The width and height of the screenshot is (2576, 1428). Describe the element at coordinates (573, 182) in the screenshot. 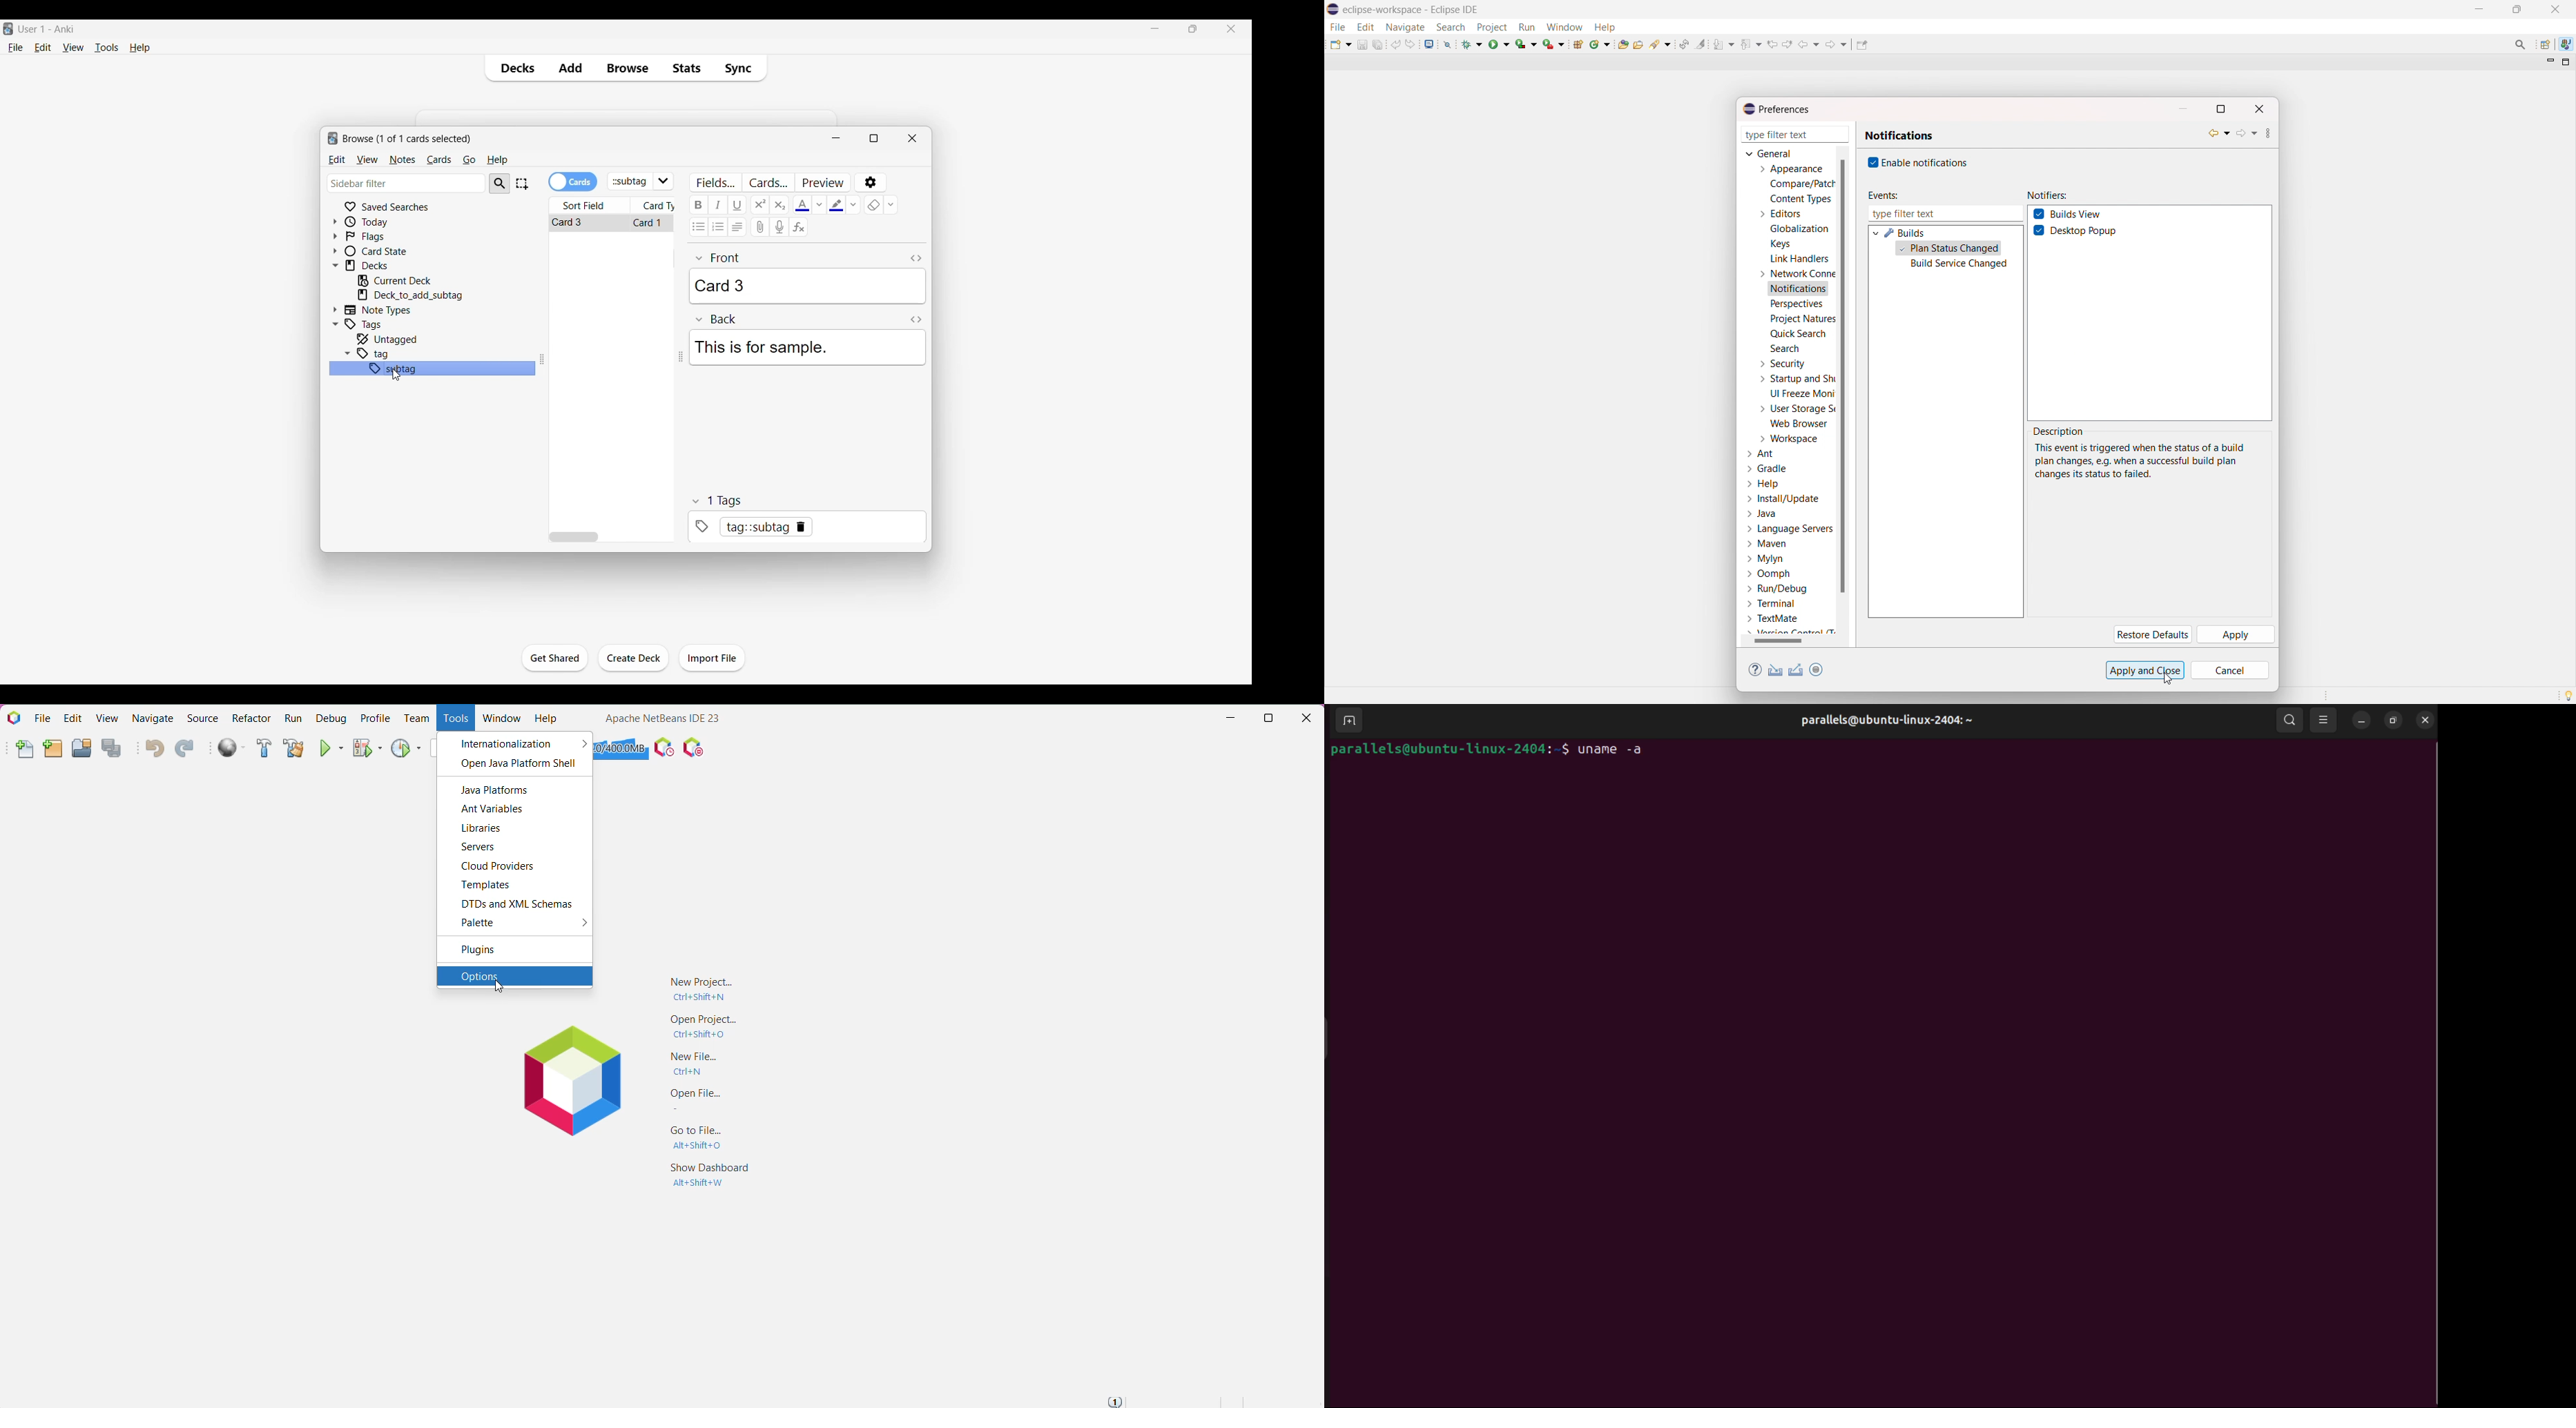

I see `Toggle cards/notes` at that location.